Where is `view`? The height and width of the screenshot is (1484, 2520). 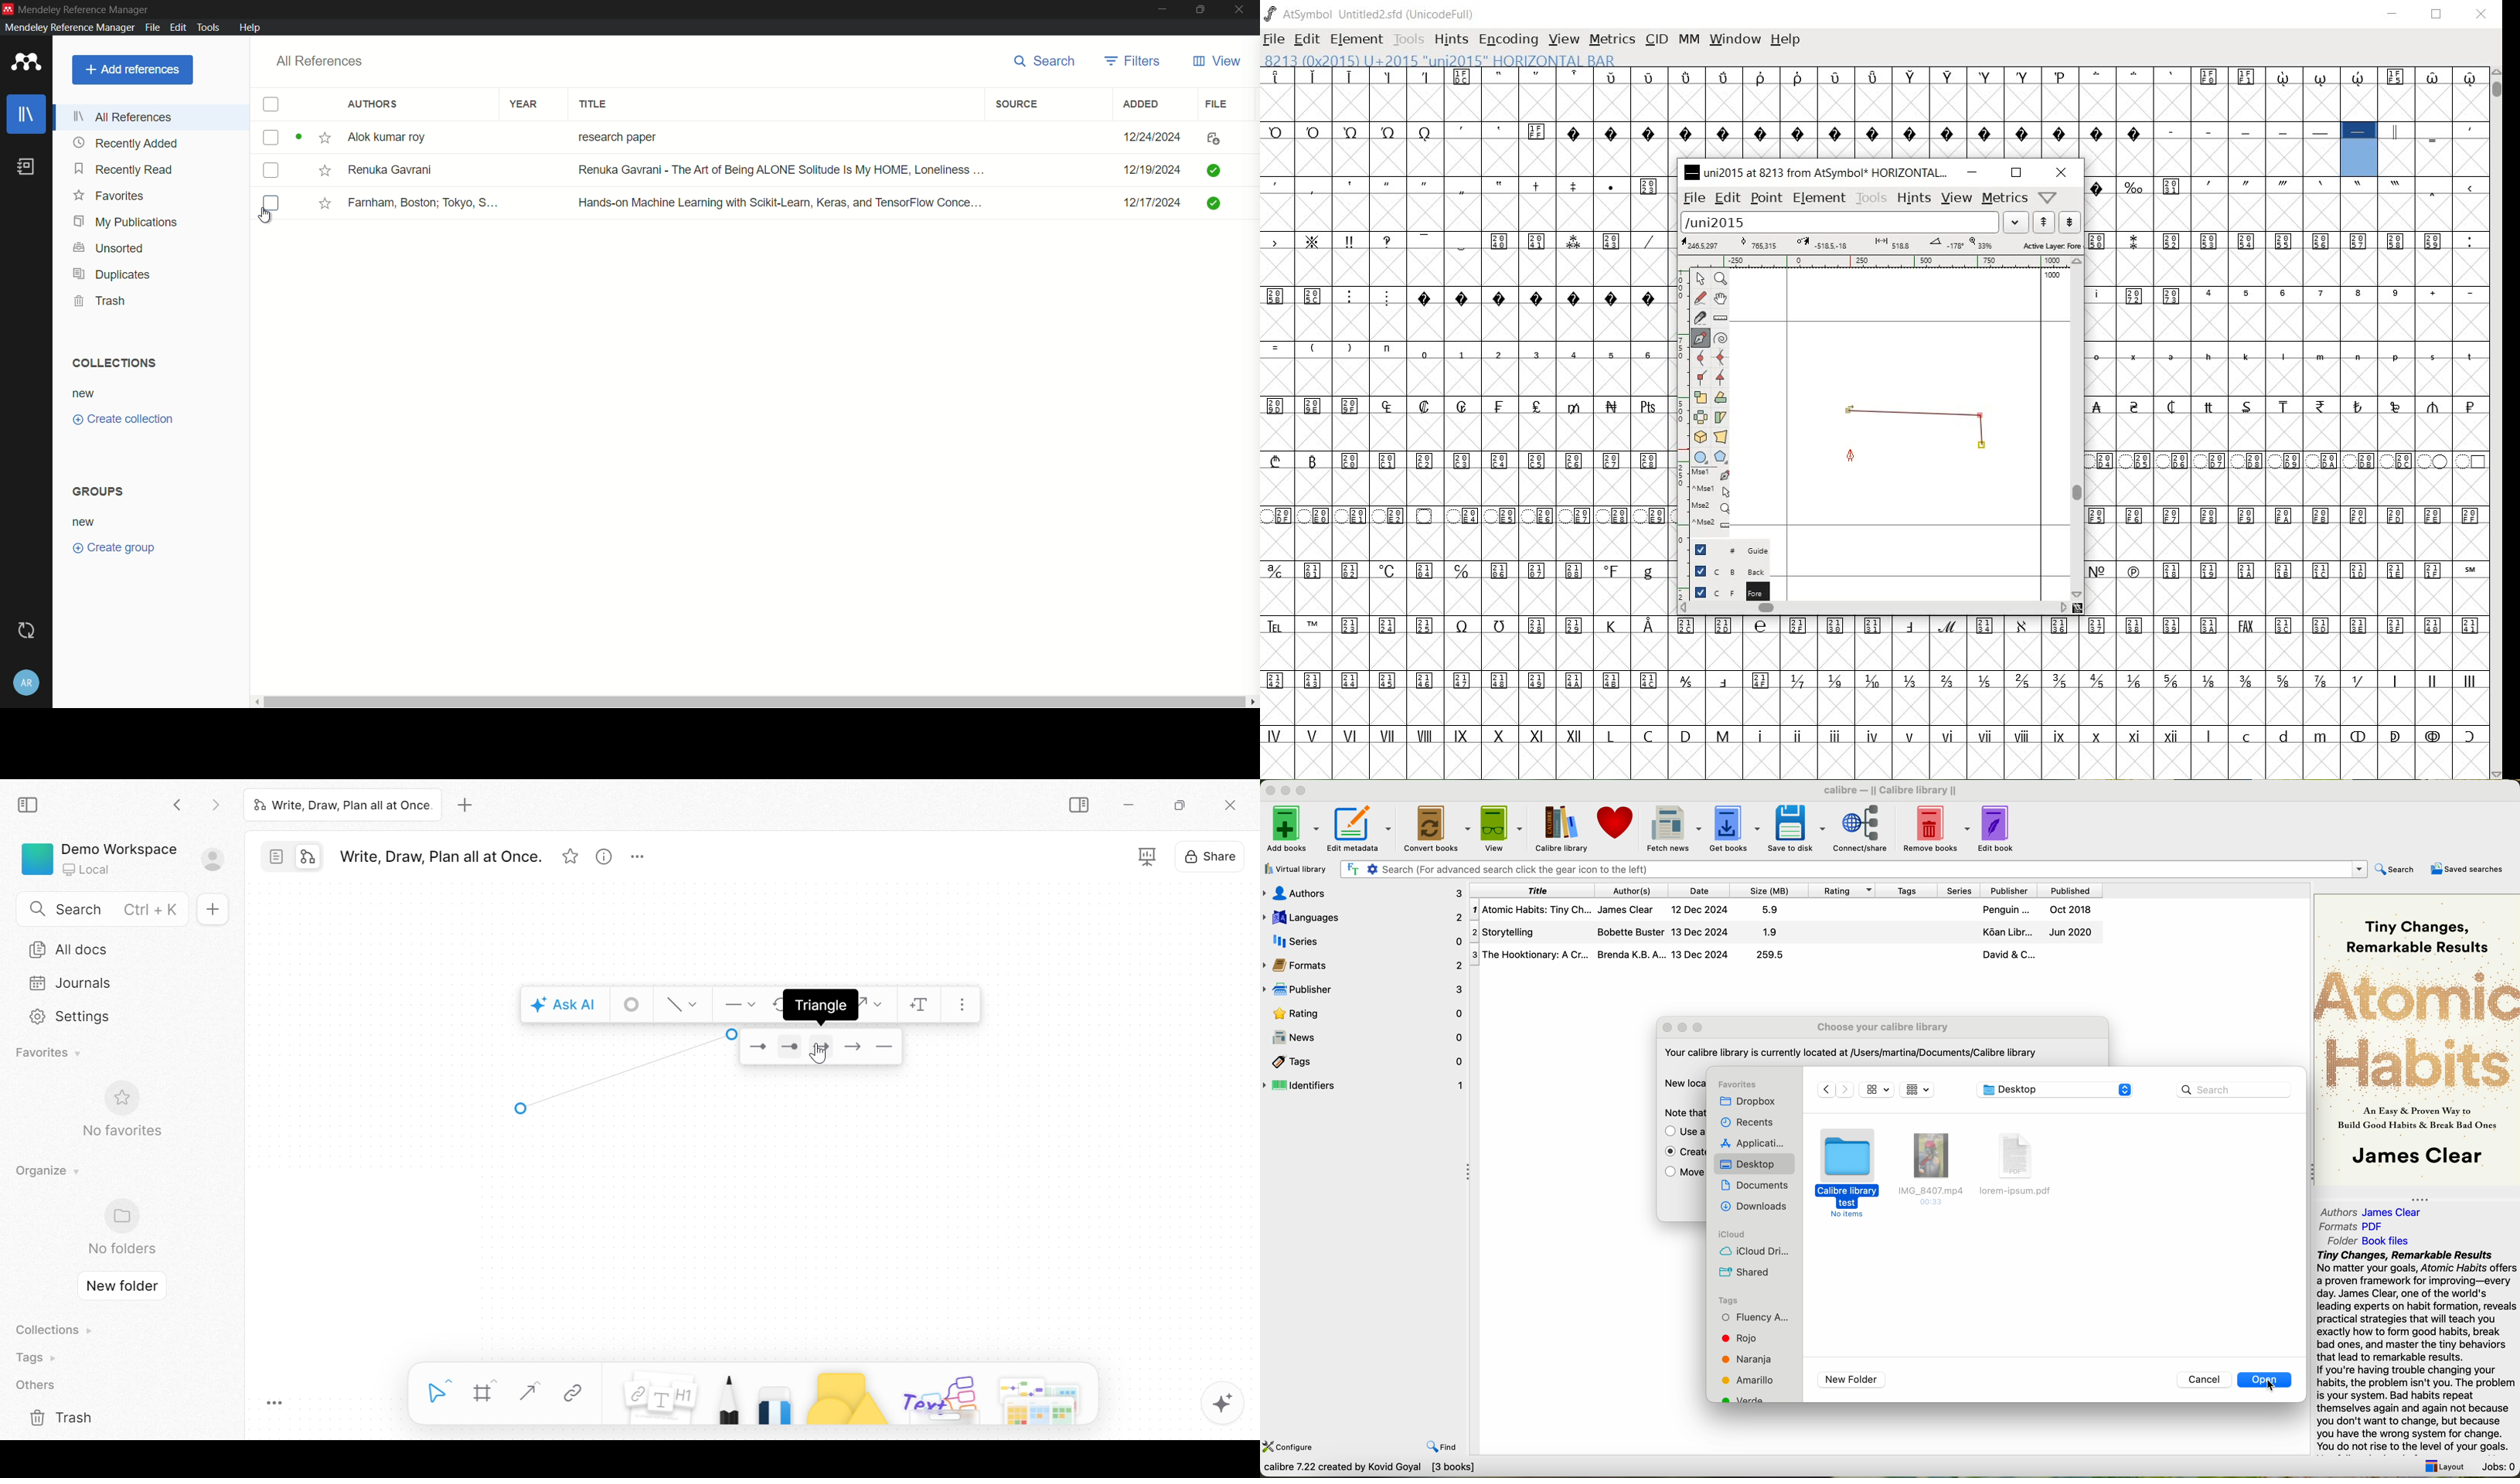
view is located at coordinates (1956, 198).